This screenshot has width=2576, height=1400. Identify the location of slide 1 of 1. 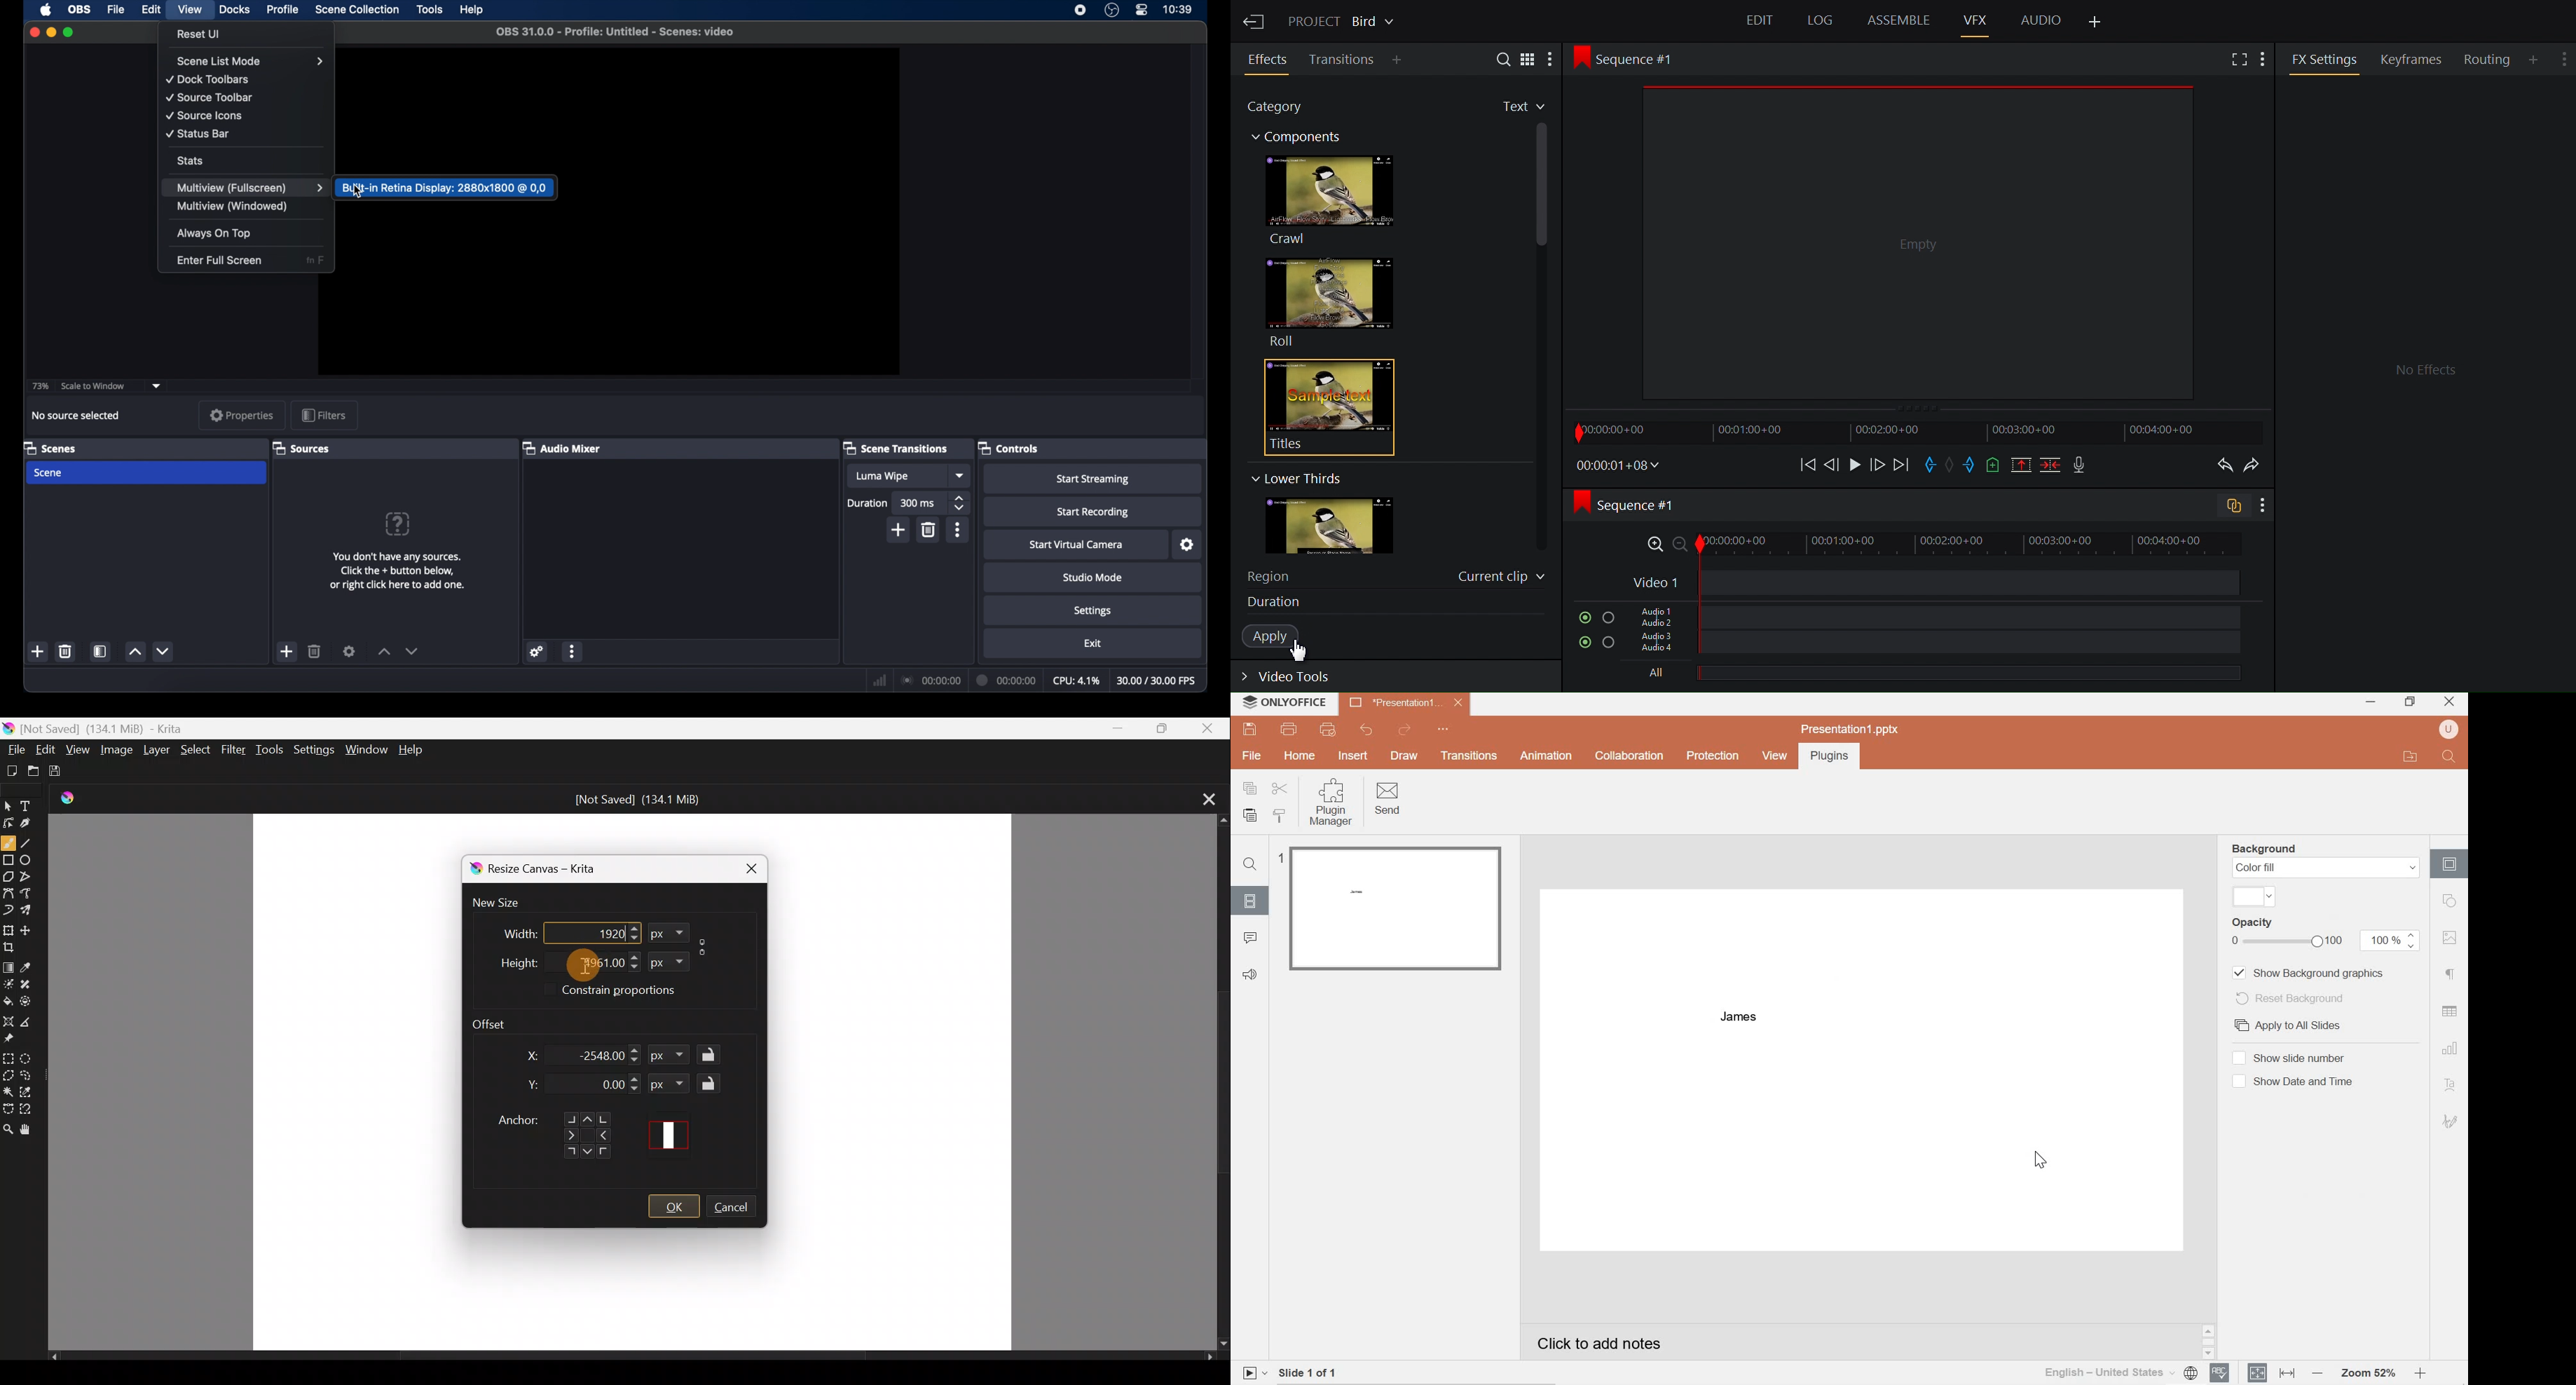
(1319, 1370).